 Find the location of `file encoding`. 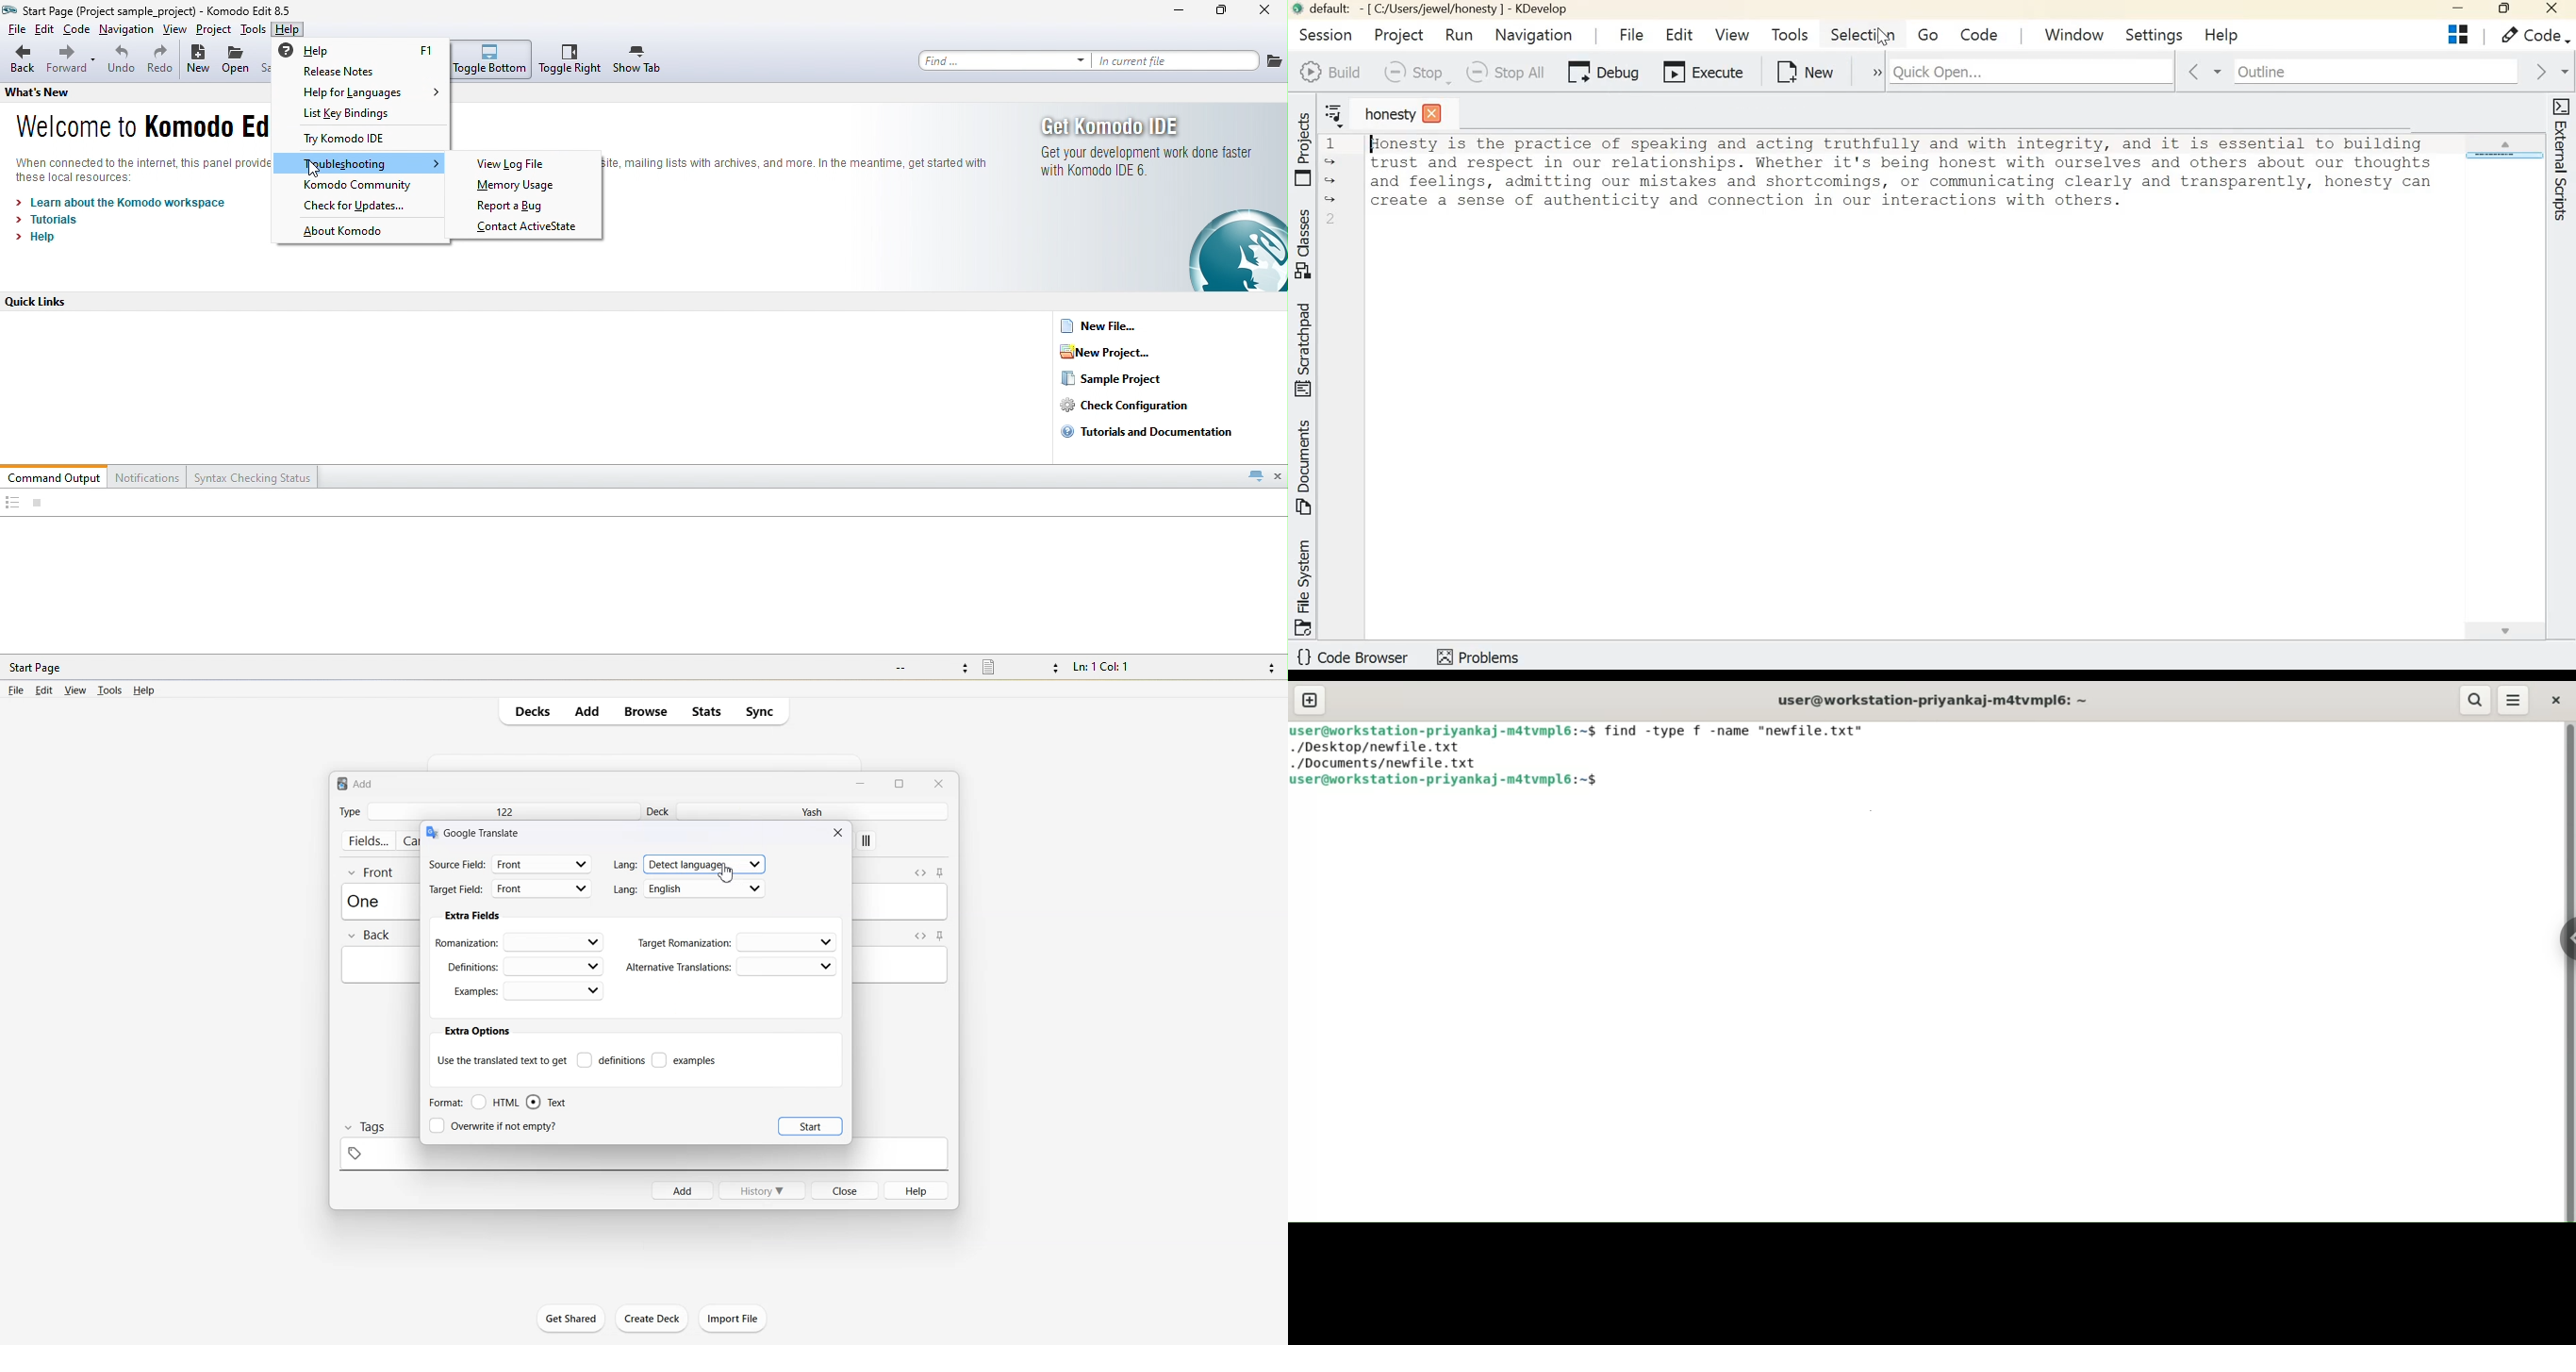

file encoding is located at coordinates (928, 668).